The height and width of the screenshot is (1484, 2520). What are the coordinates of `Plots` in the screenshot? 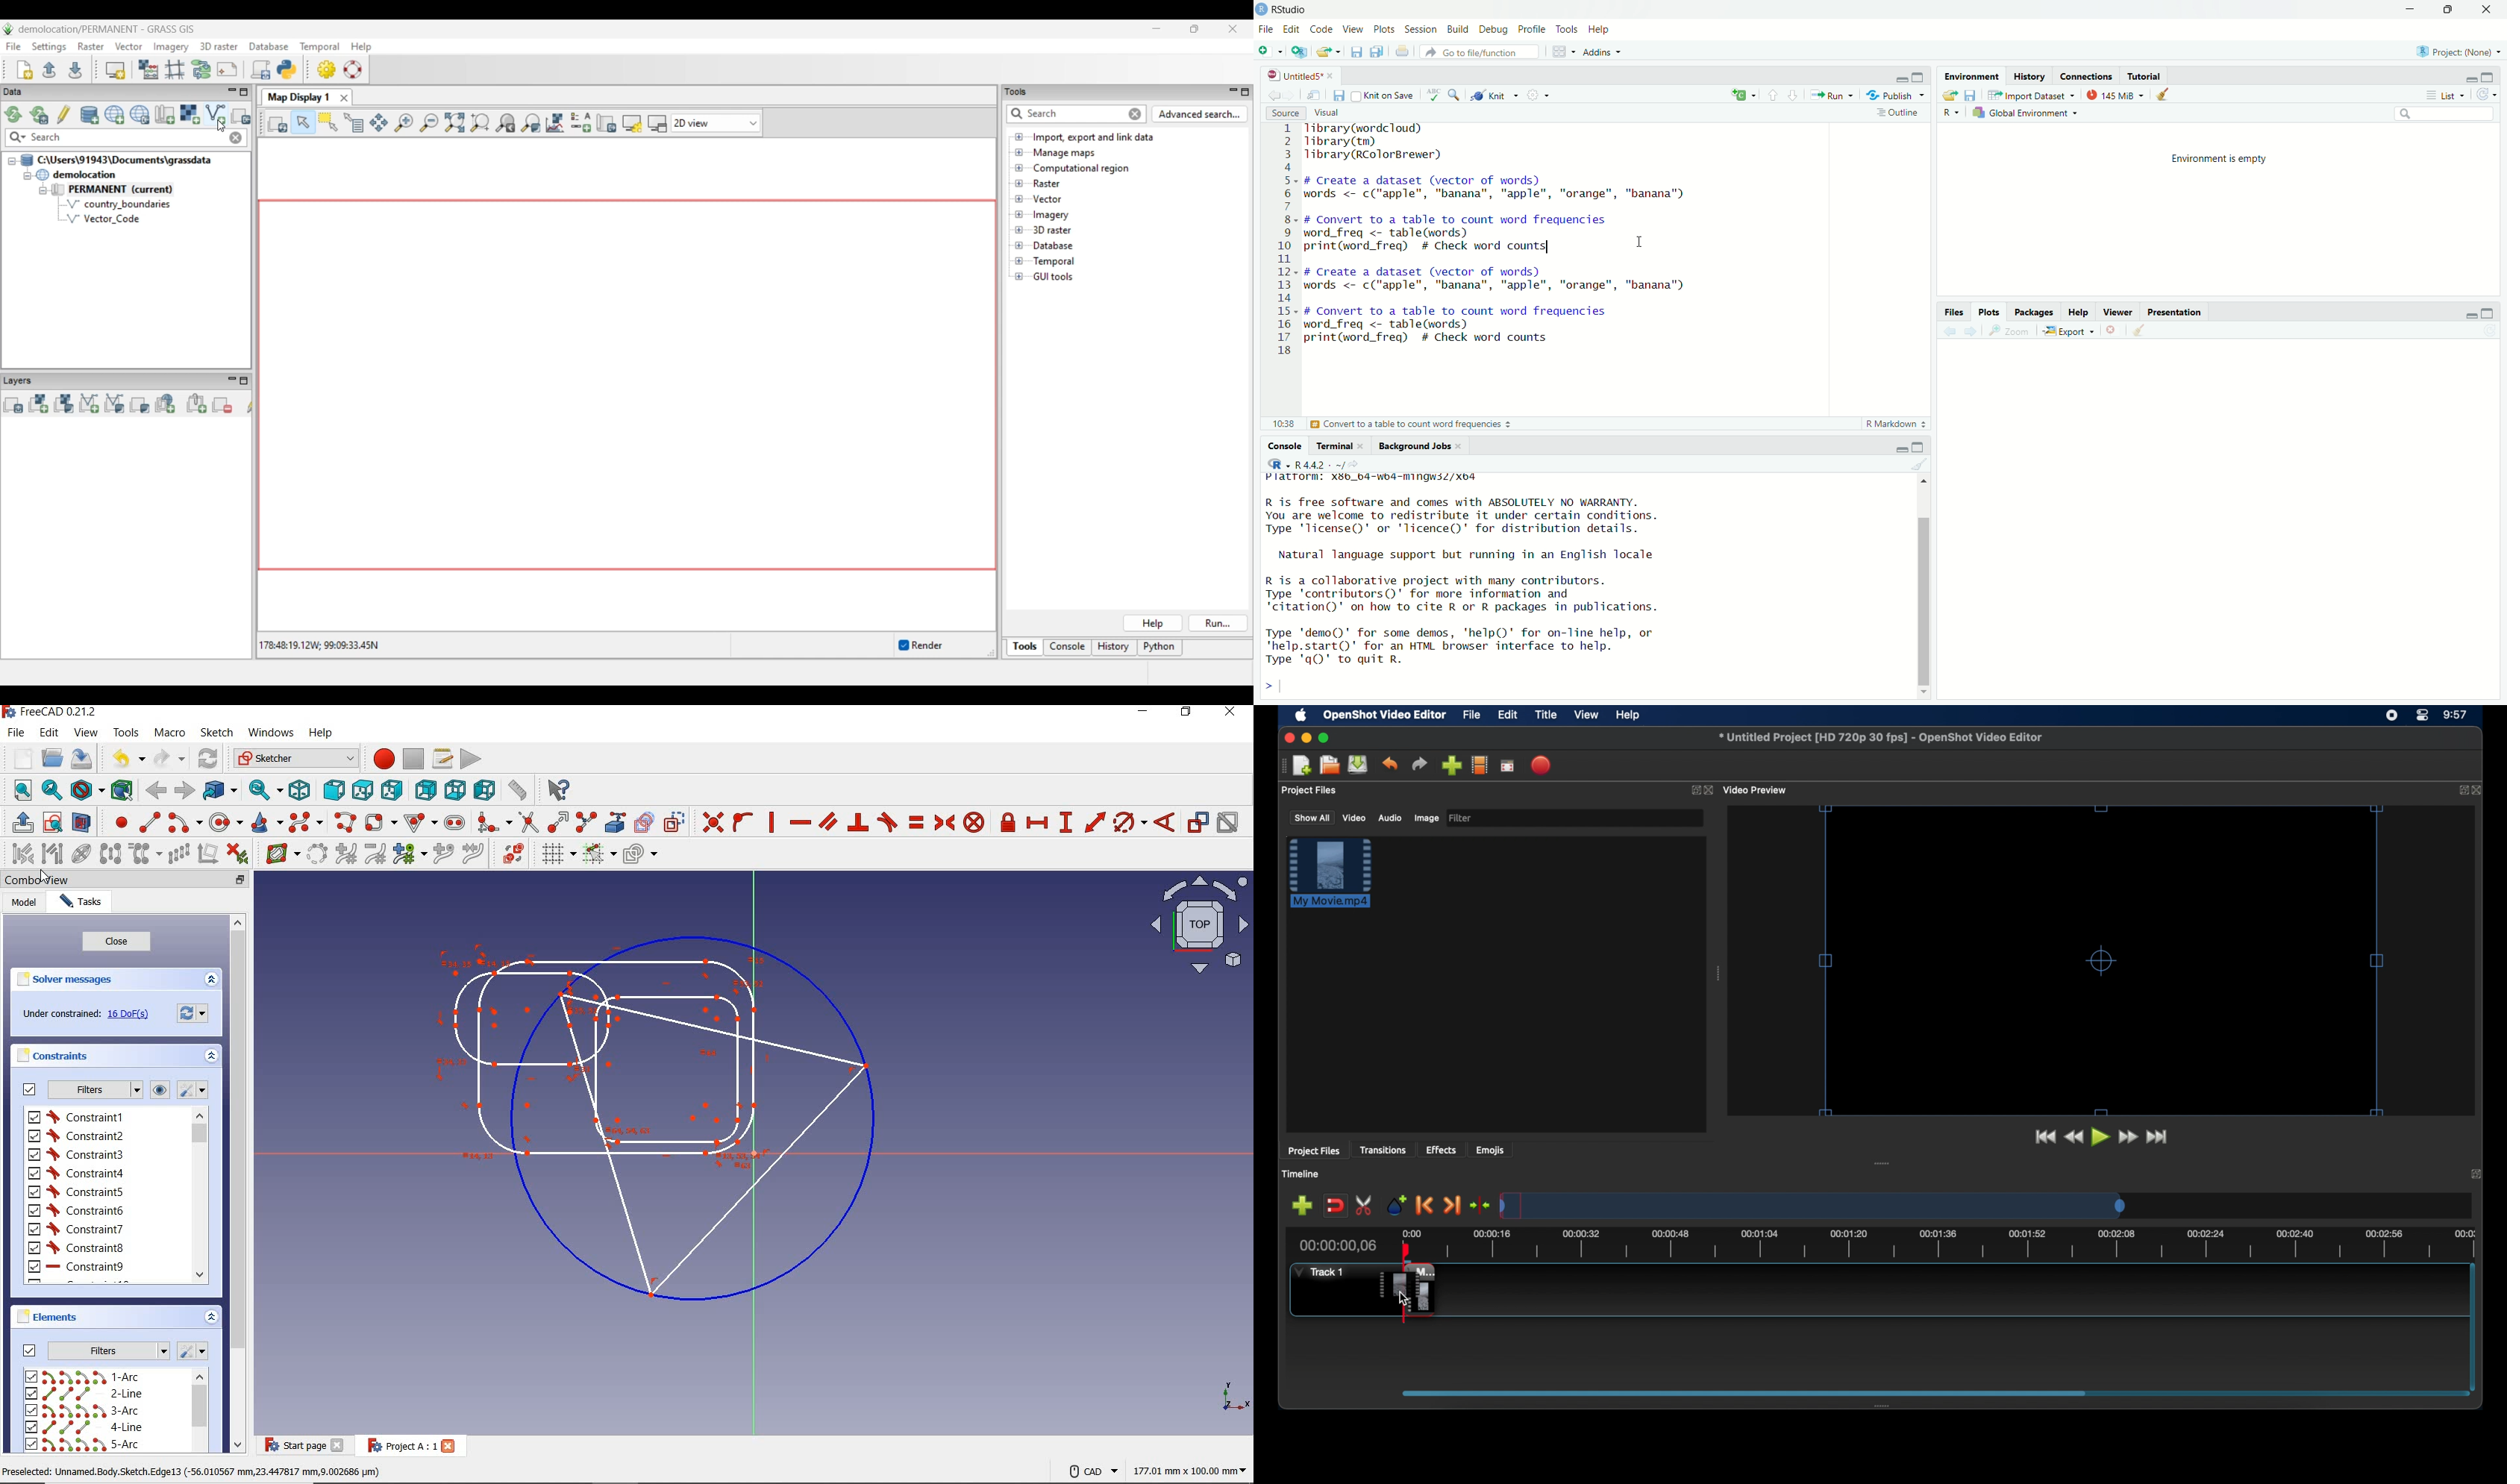 It's located at (1384, 29).